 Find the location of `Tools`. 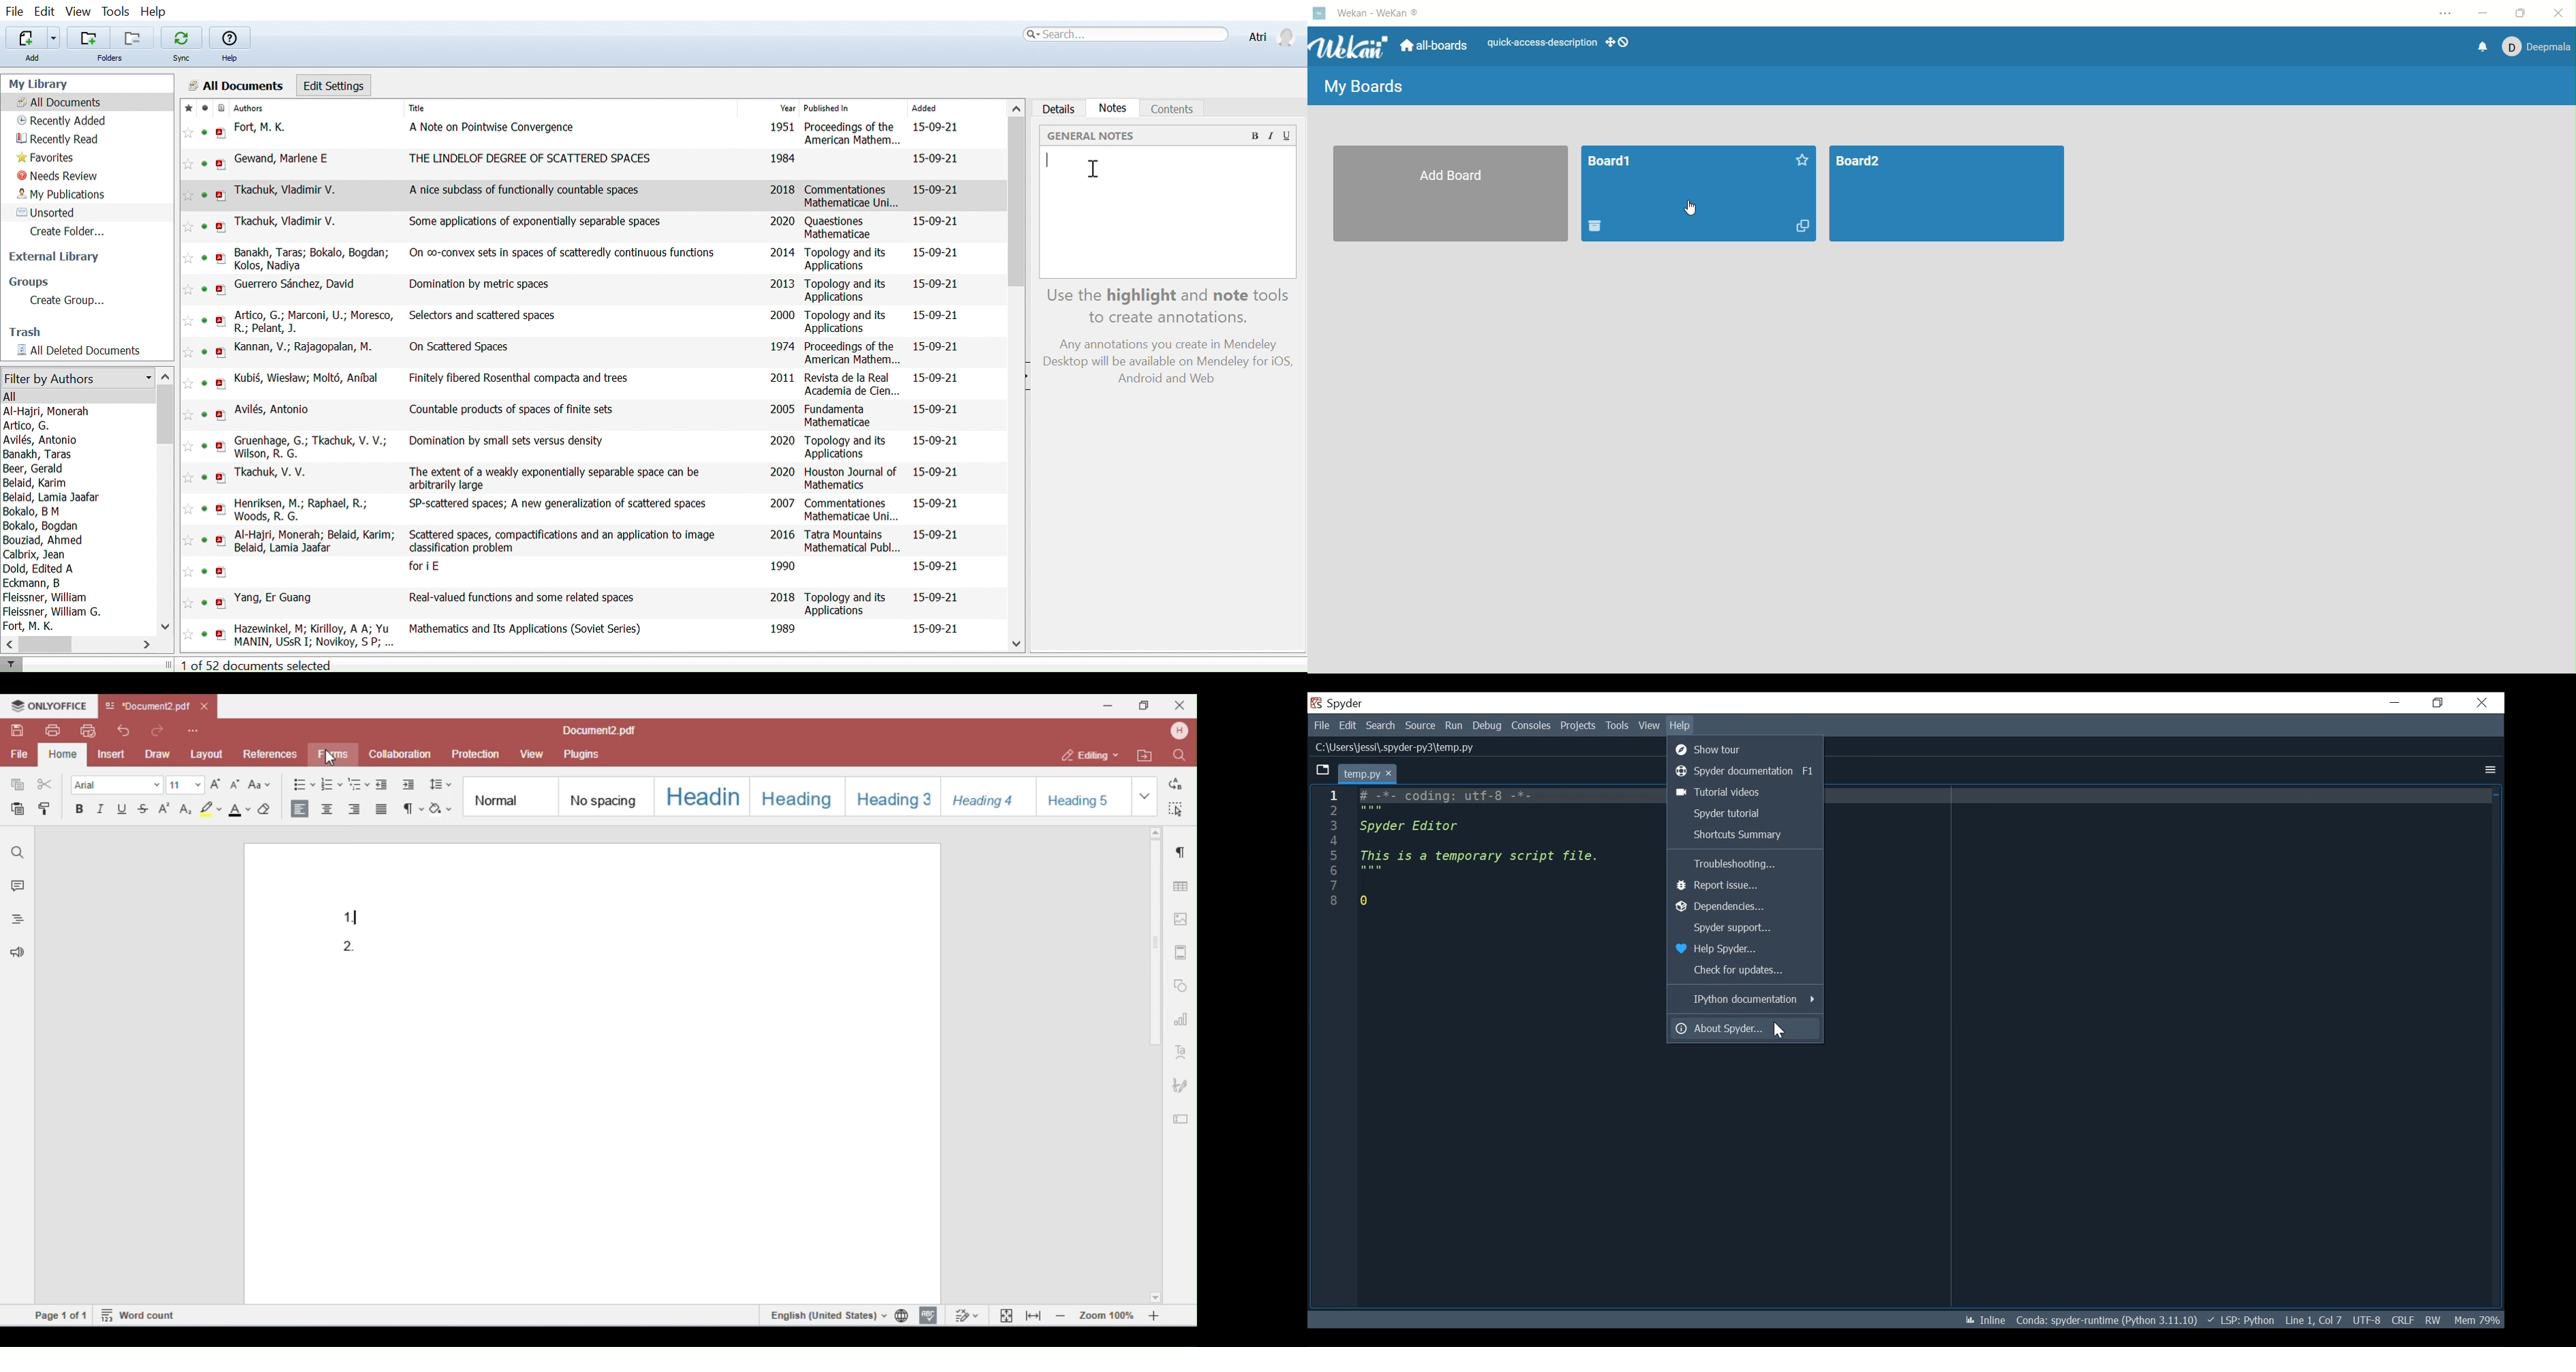

Tools is located at coordinates (116, 12).